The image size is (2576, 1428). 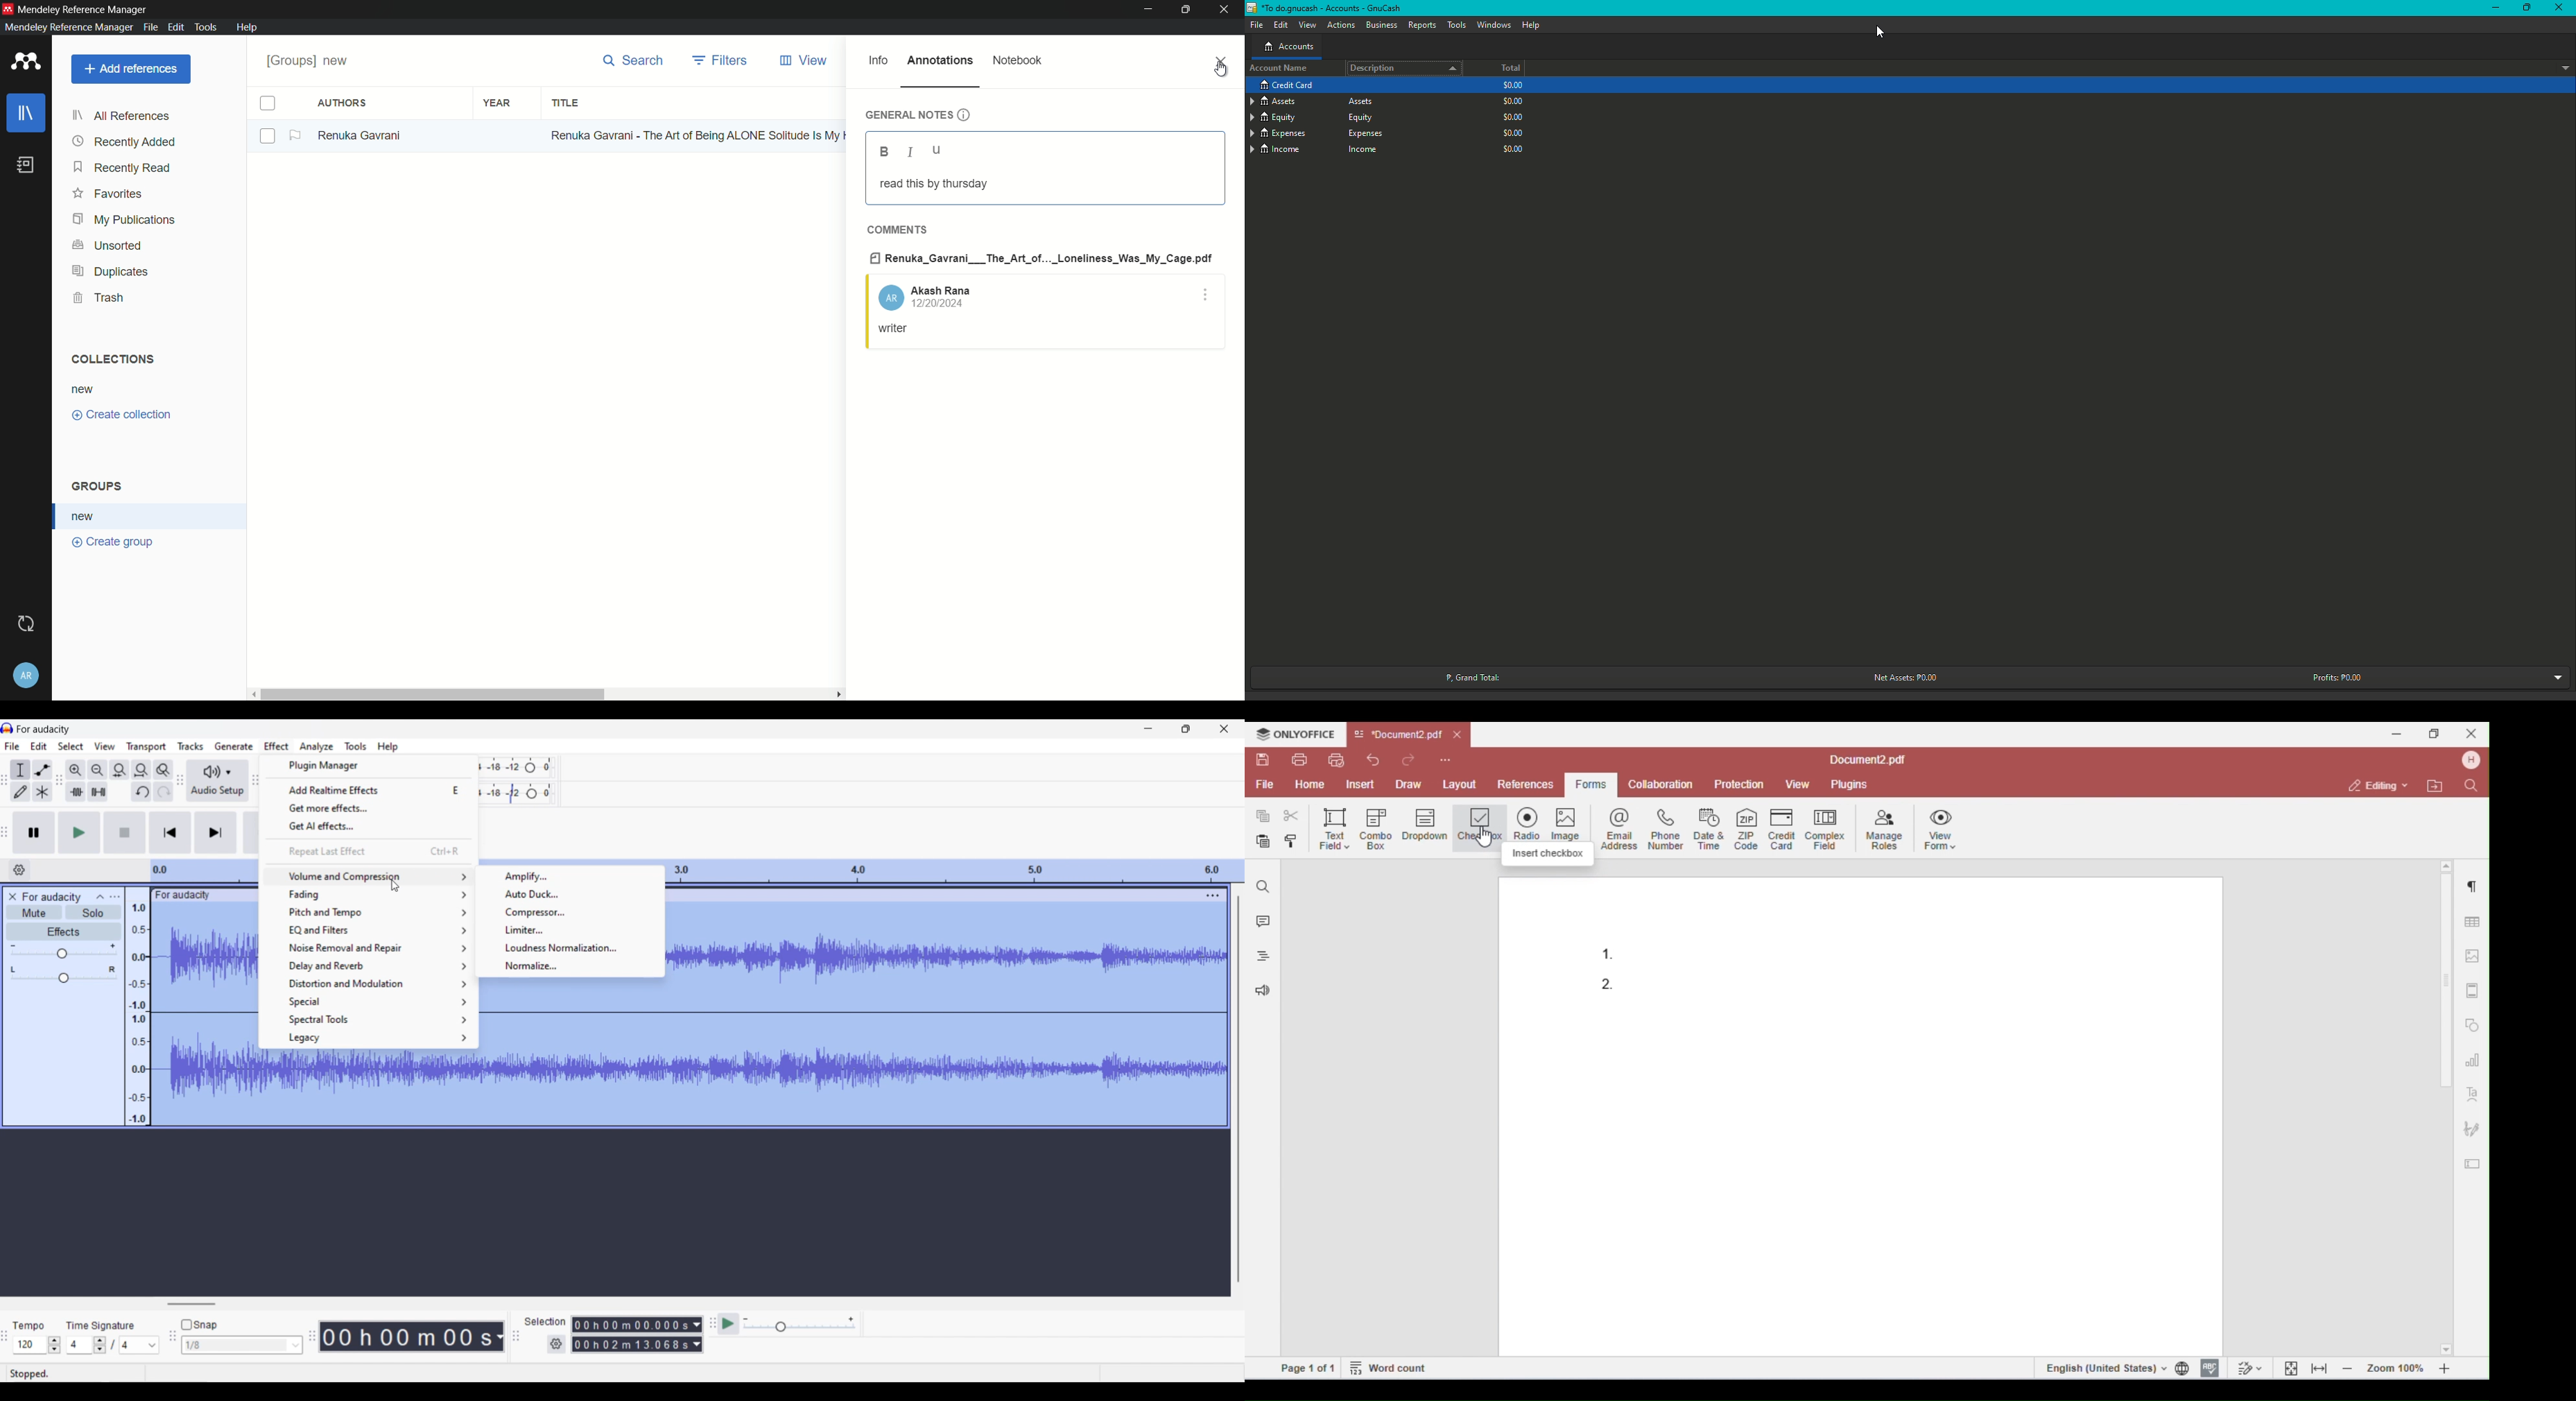 I want to click on underline, so click(x=938, y=151).